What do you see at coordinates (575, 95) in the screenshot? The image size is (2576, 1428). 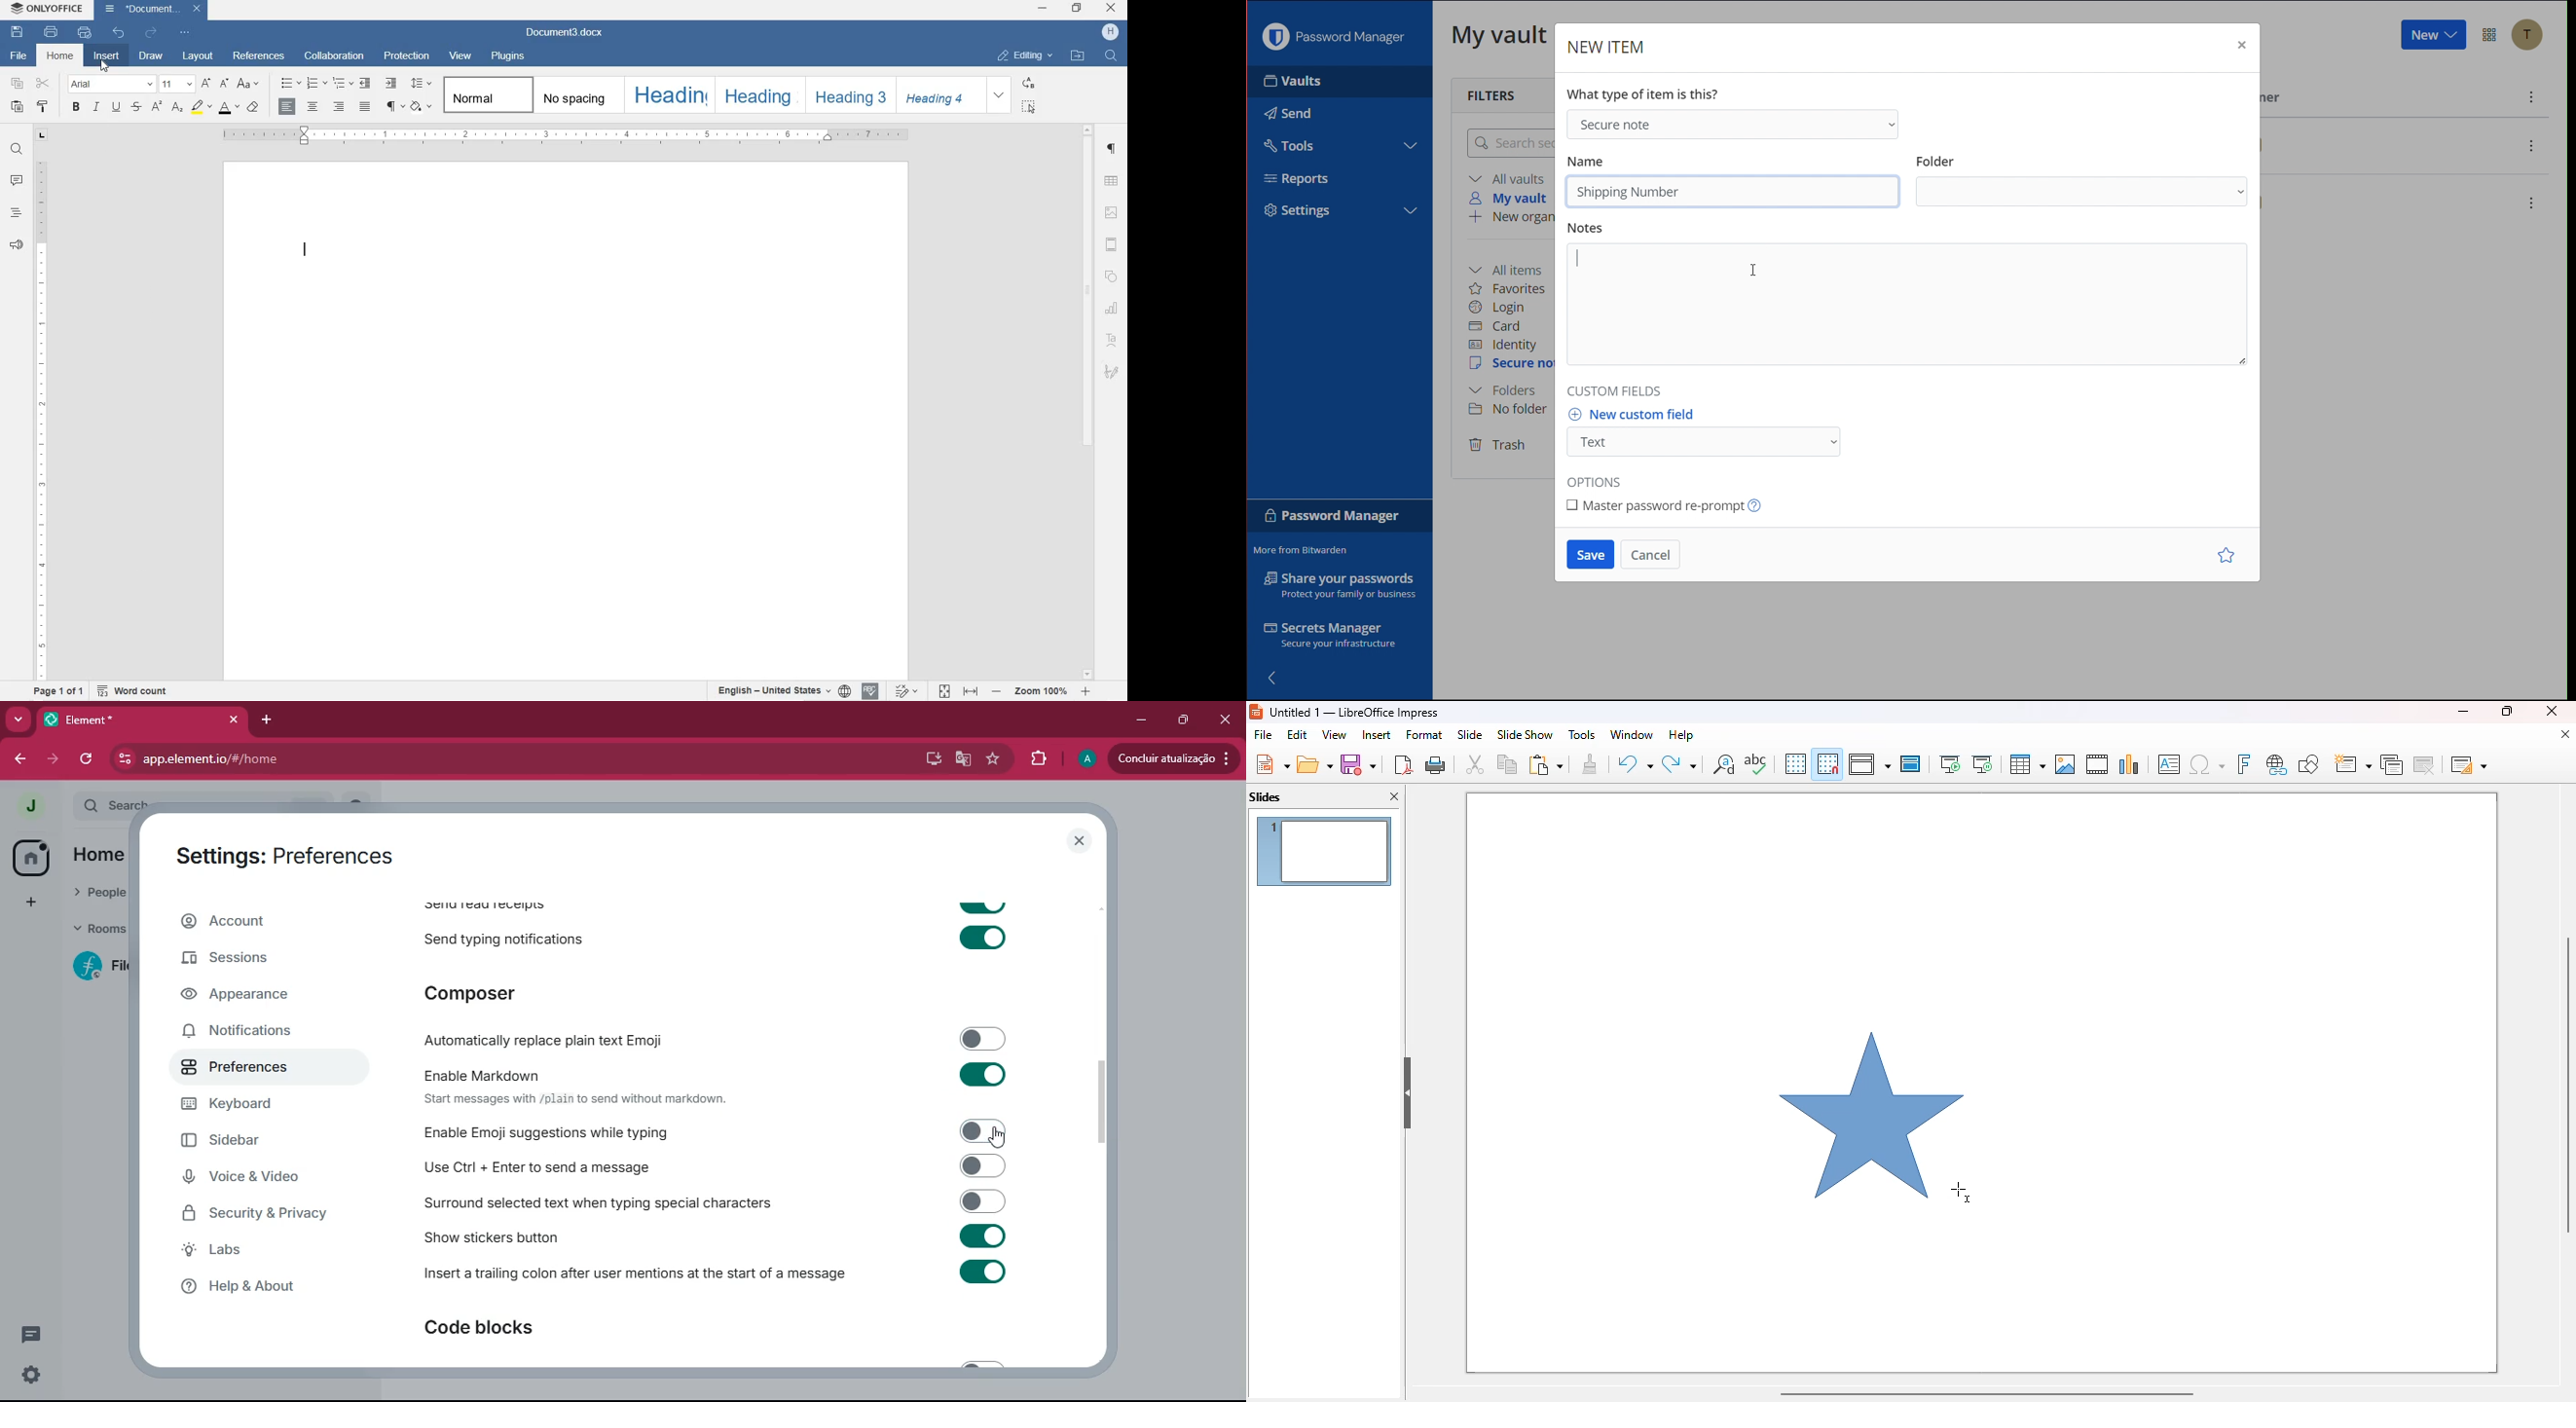 I see `NO SPACING` at bounding box center [575, 95].